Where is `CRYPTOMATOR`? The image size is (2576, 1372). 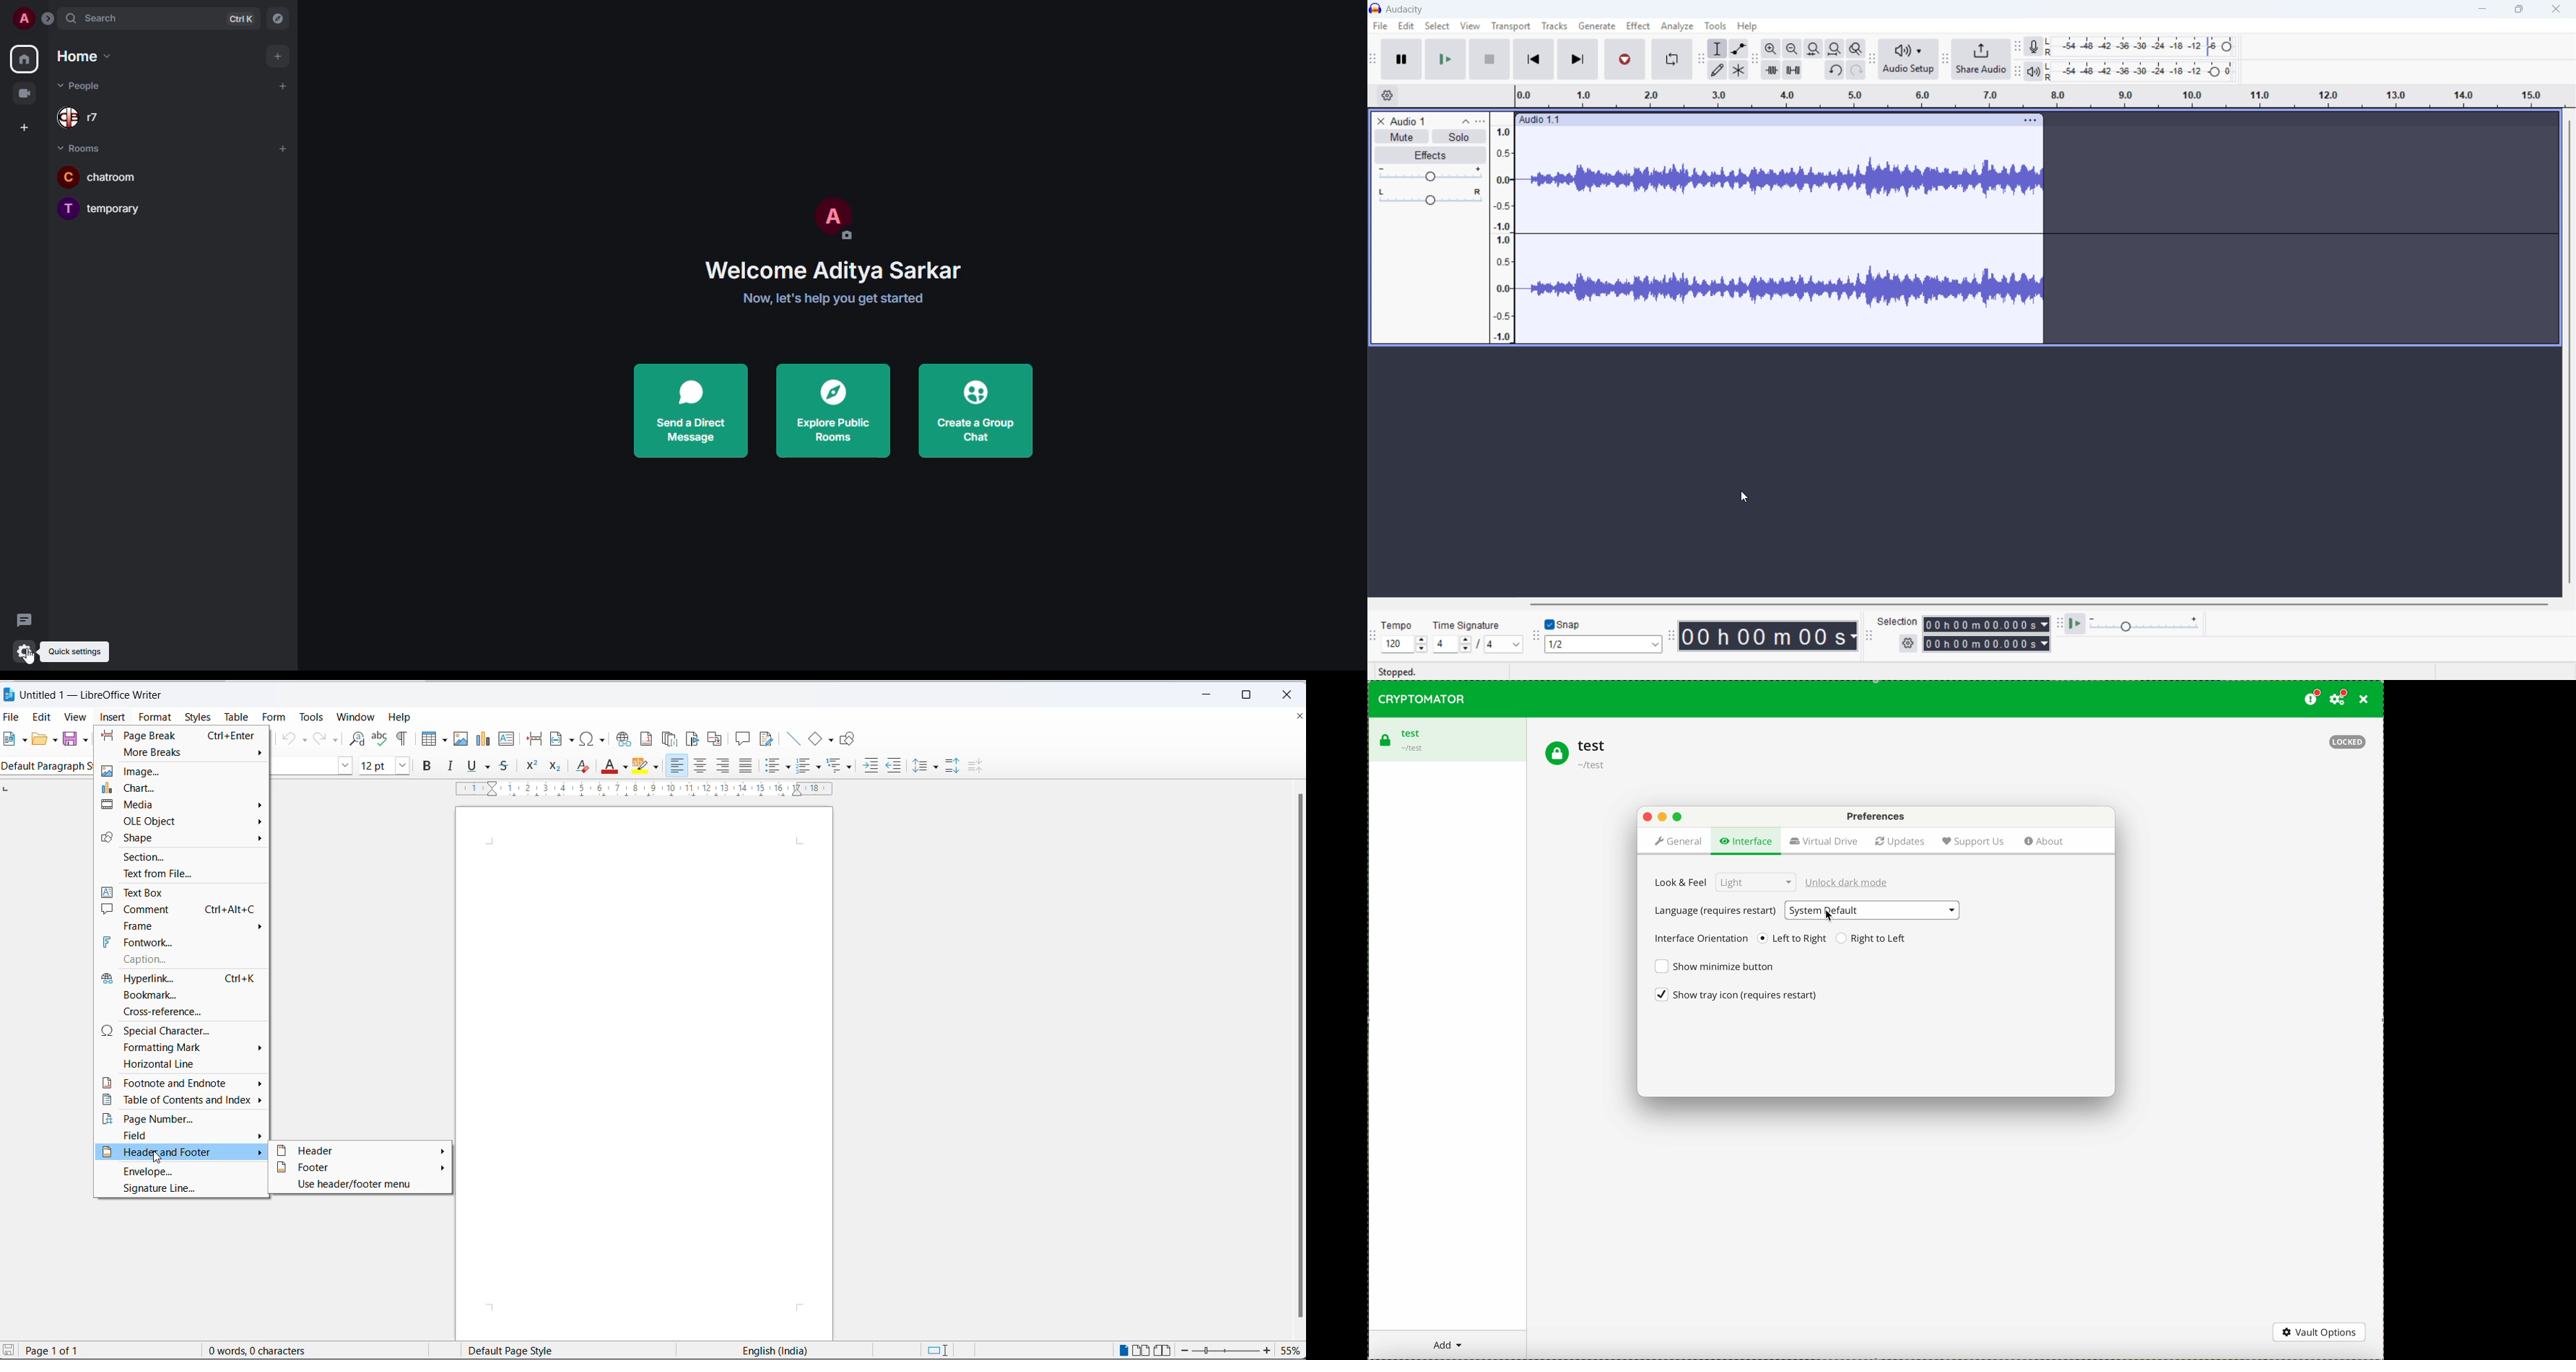 CRYPTOMATOR is located at coordinates (1421, 698).